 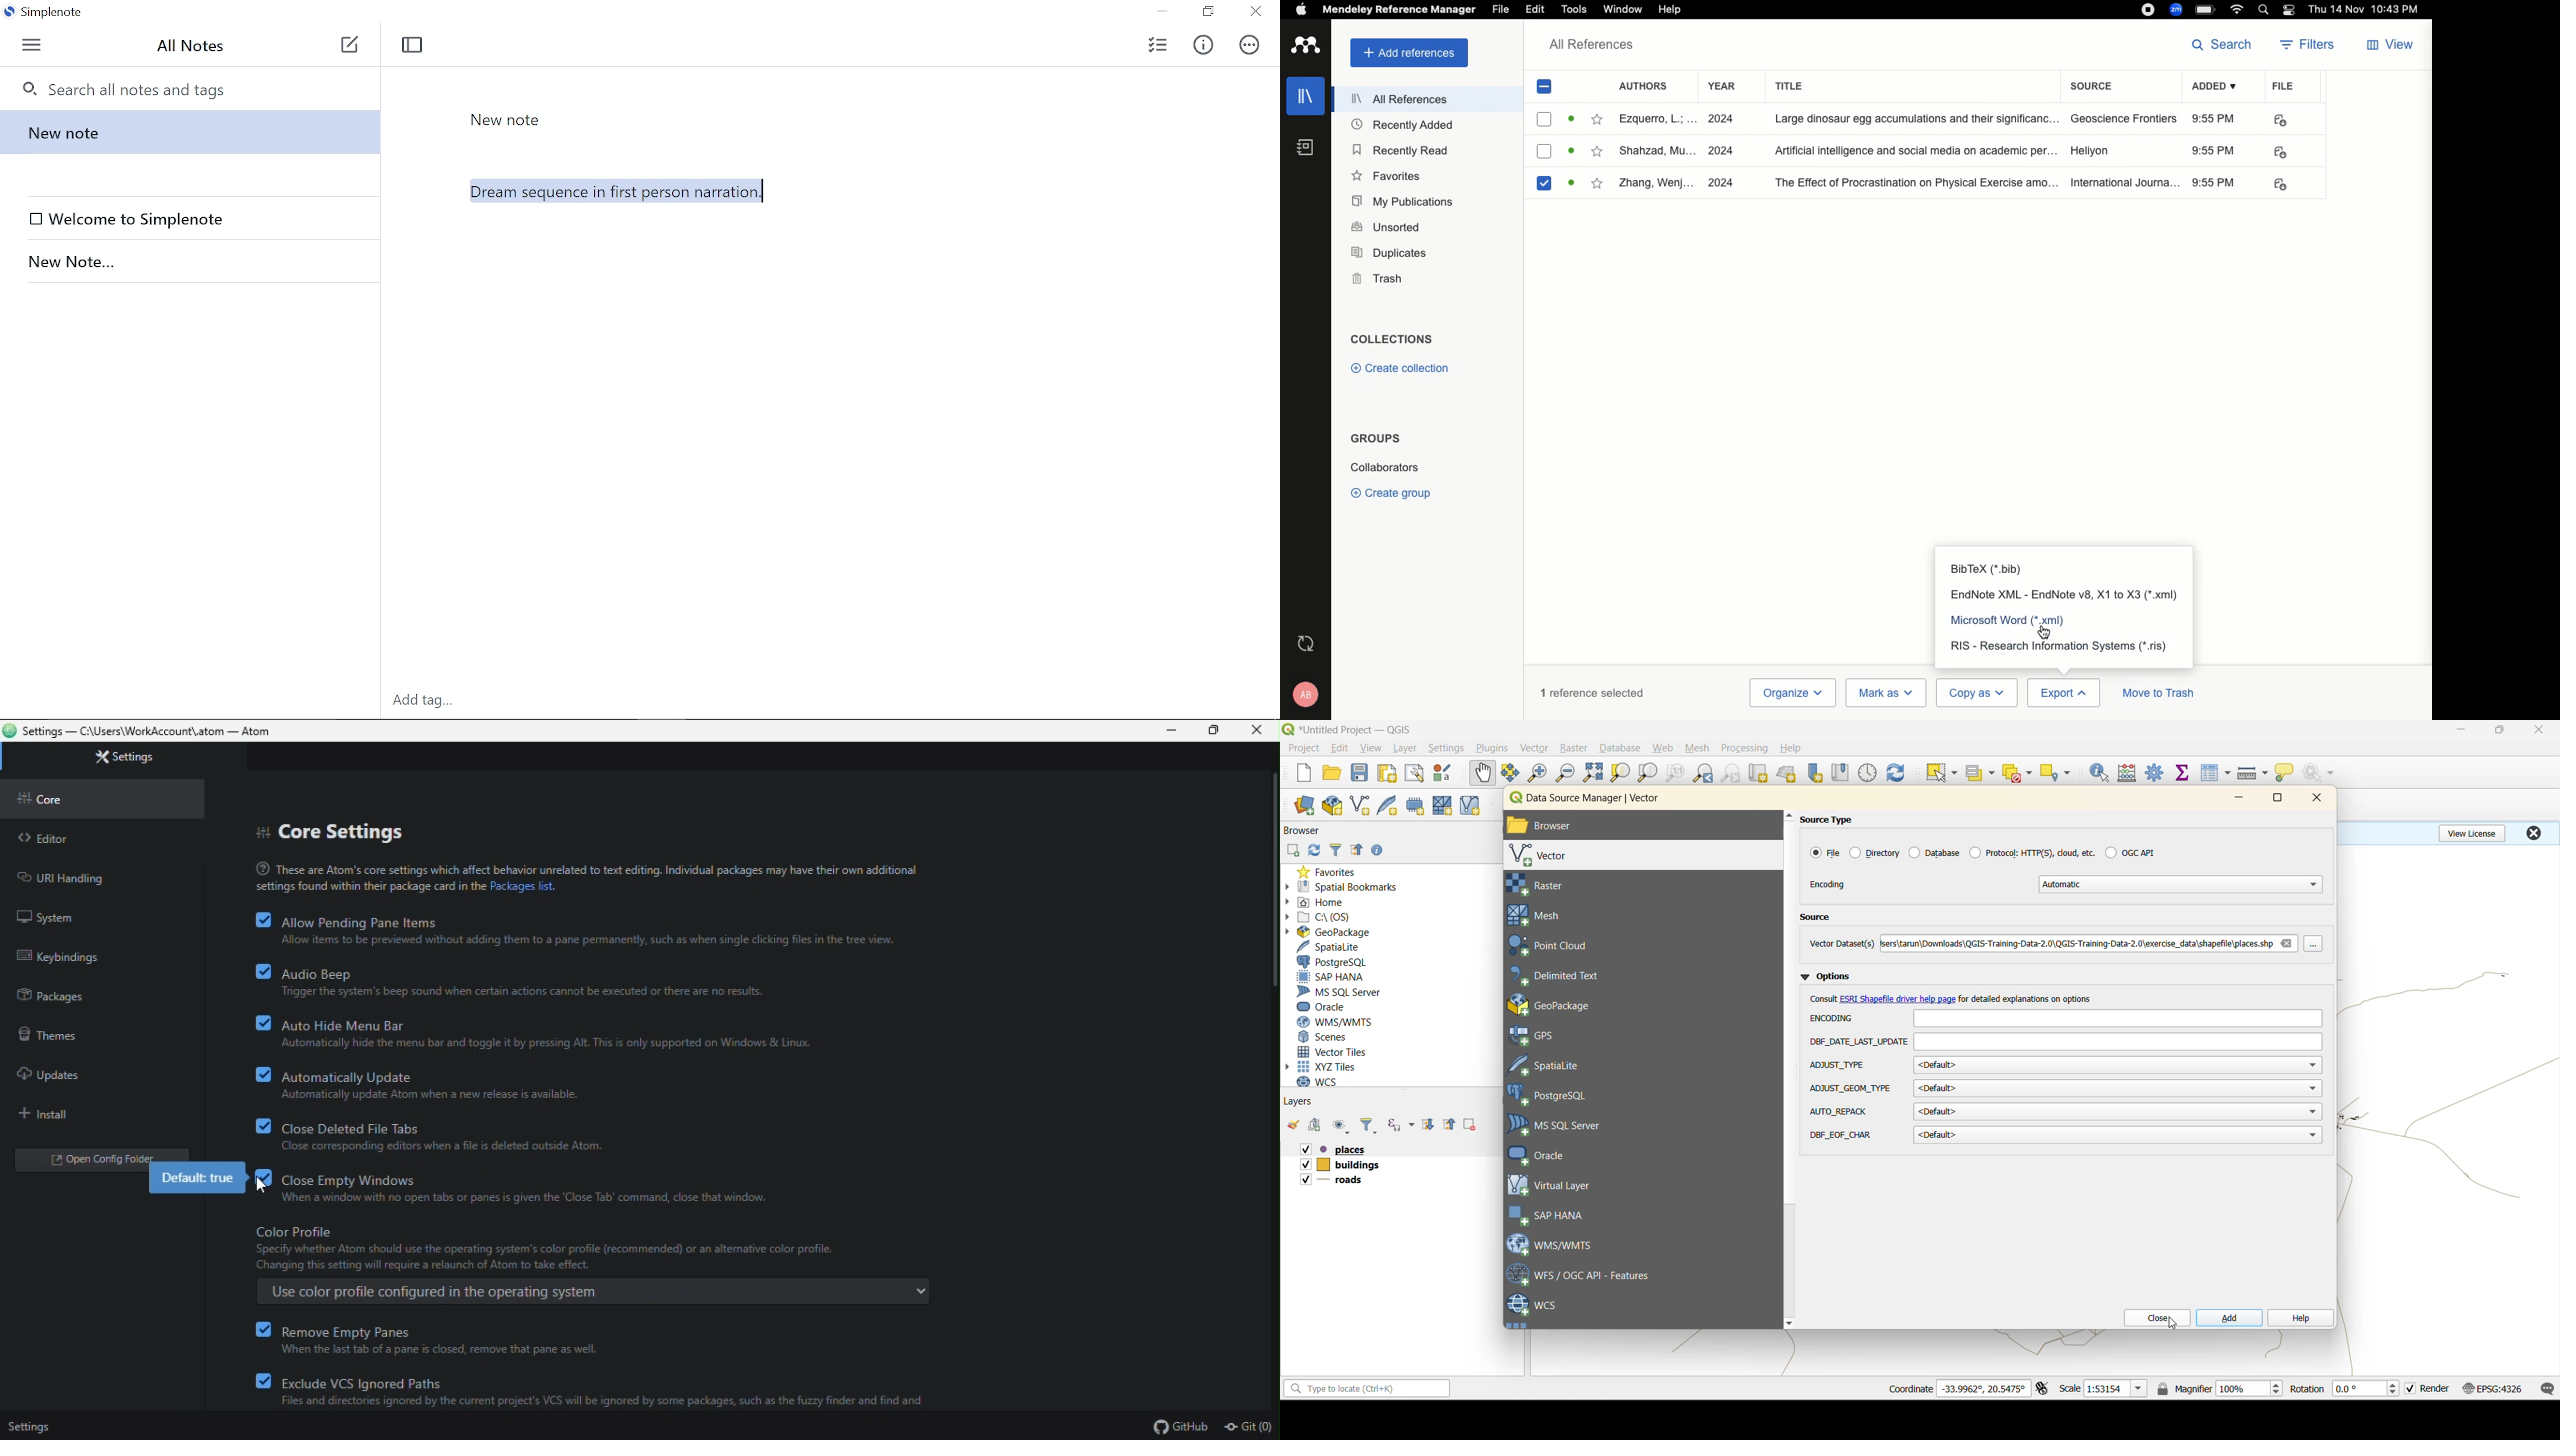 I want to click on style management, so click(x=1446, y=773).